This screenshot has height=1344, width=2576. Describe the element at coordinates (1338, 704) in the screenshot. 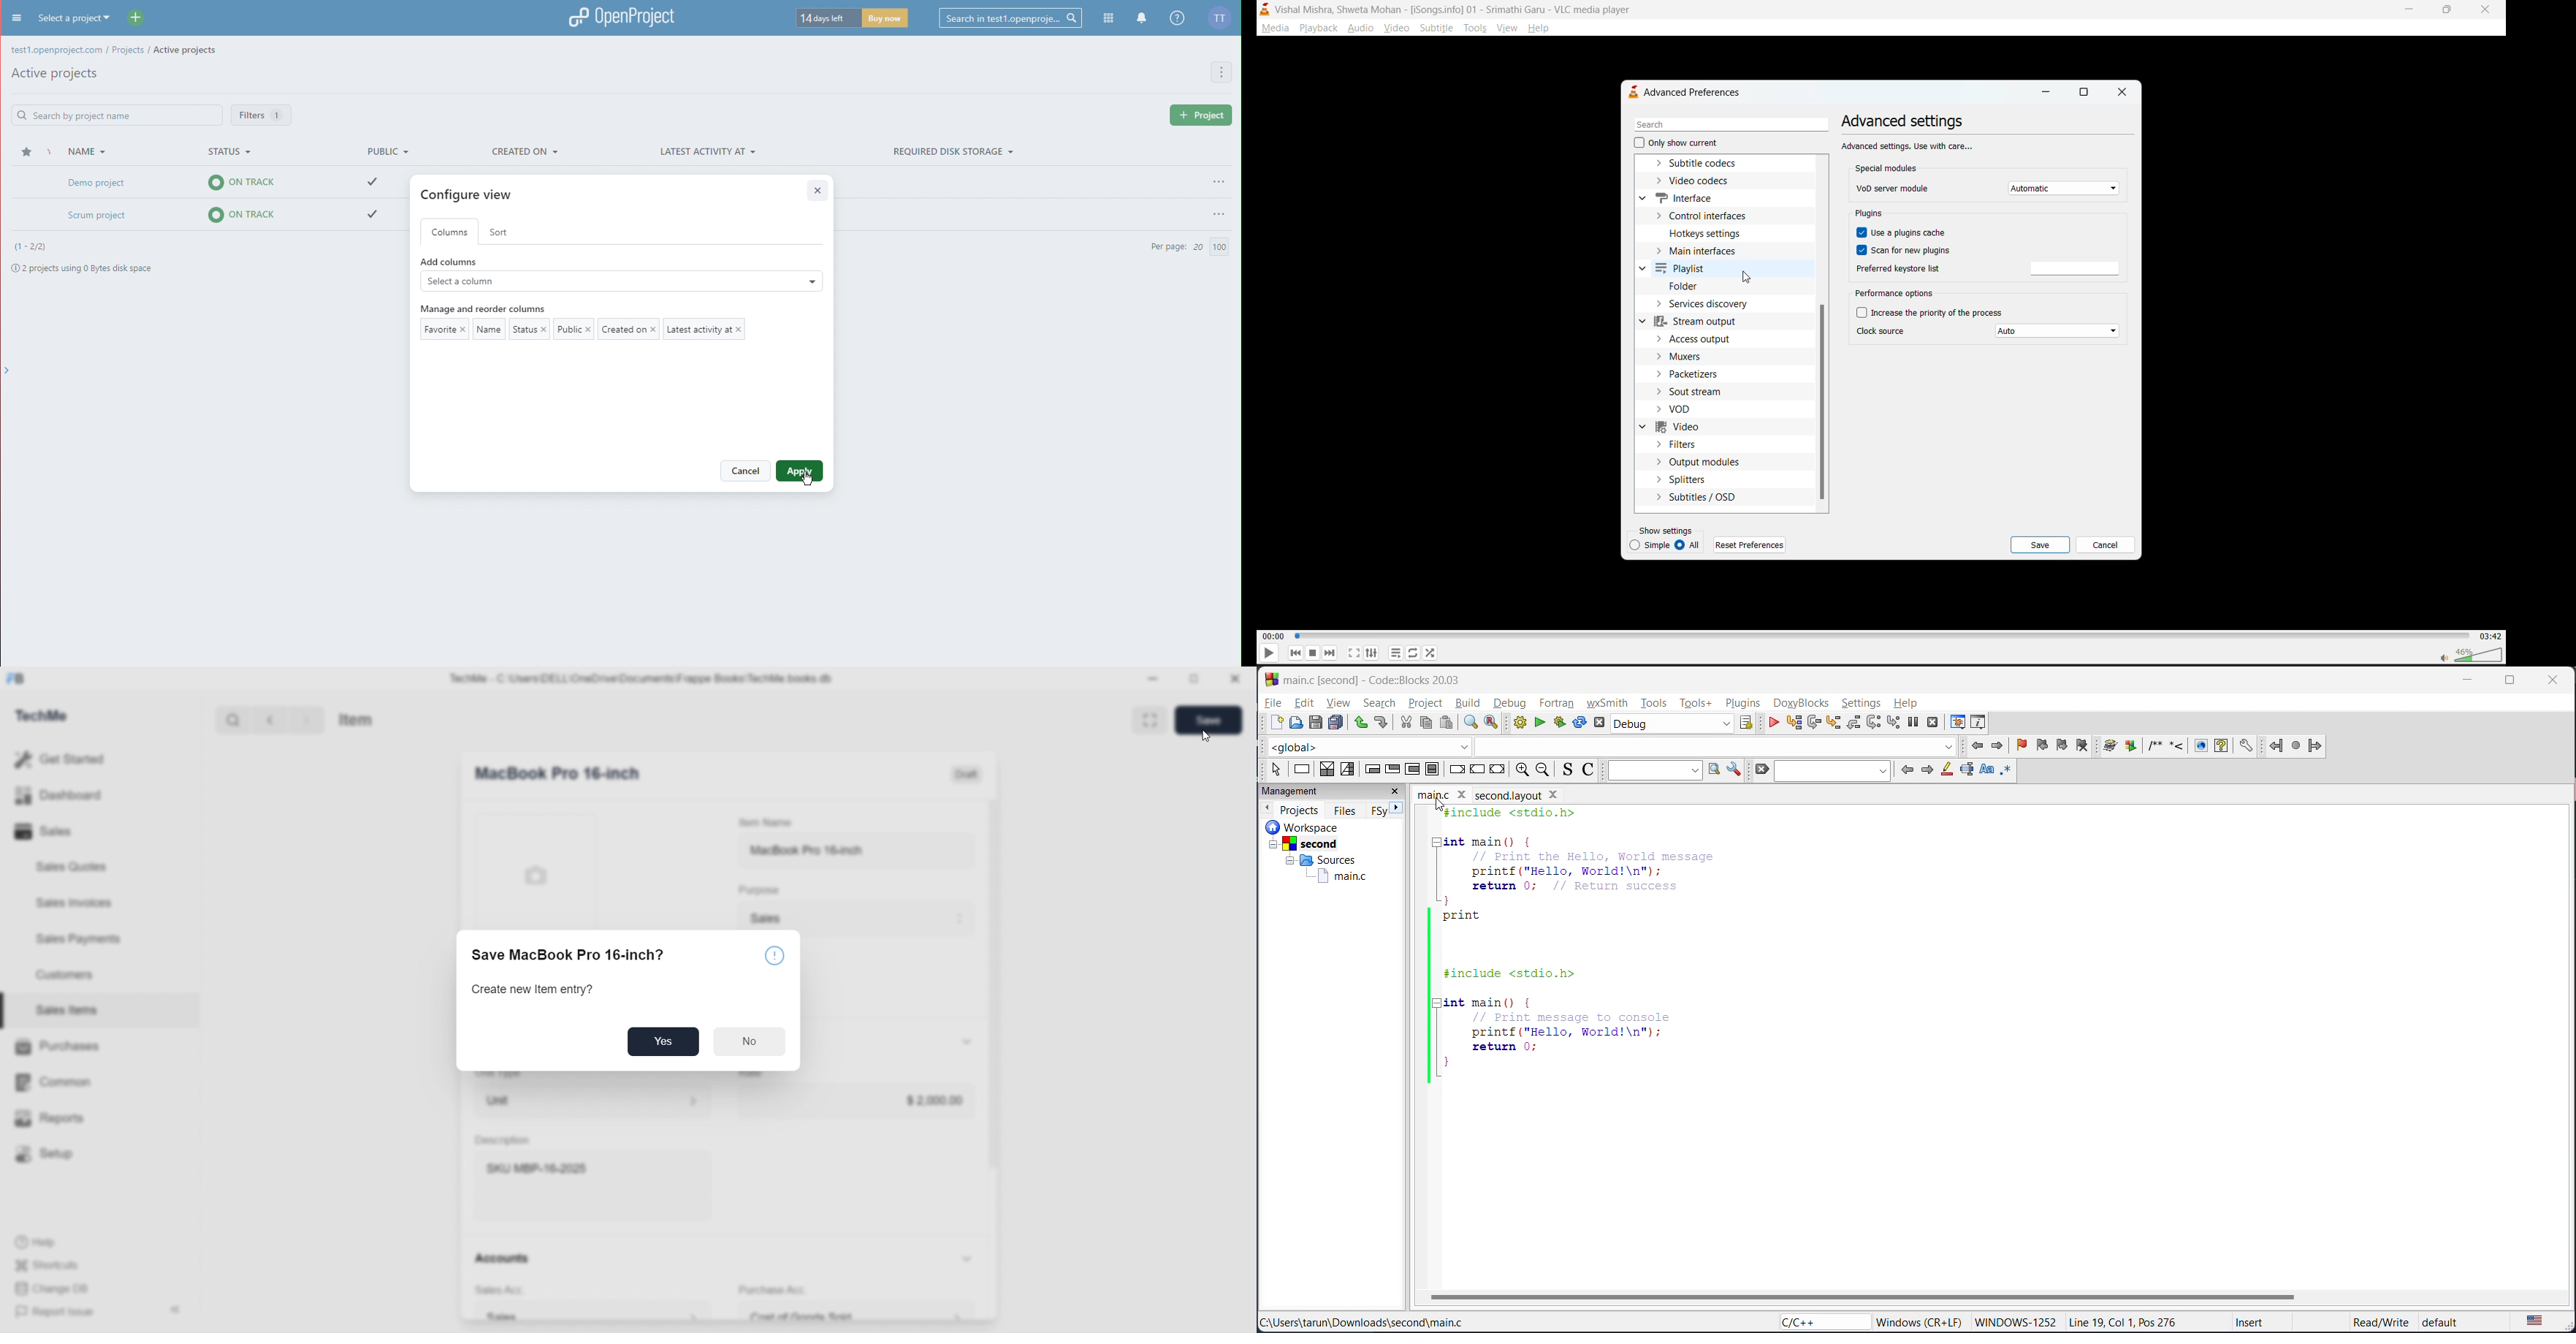

I see `view` at that location.